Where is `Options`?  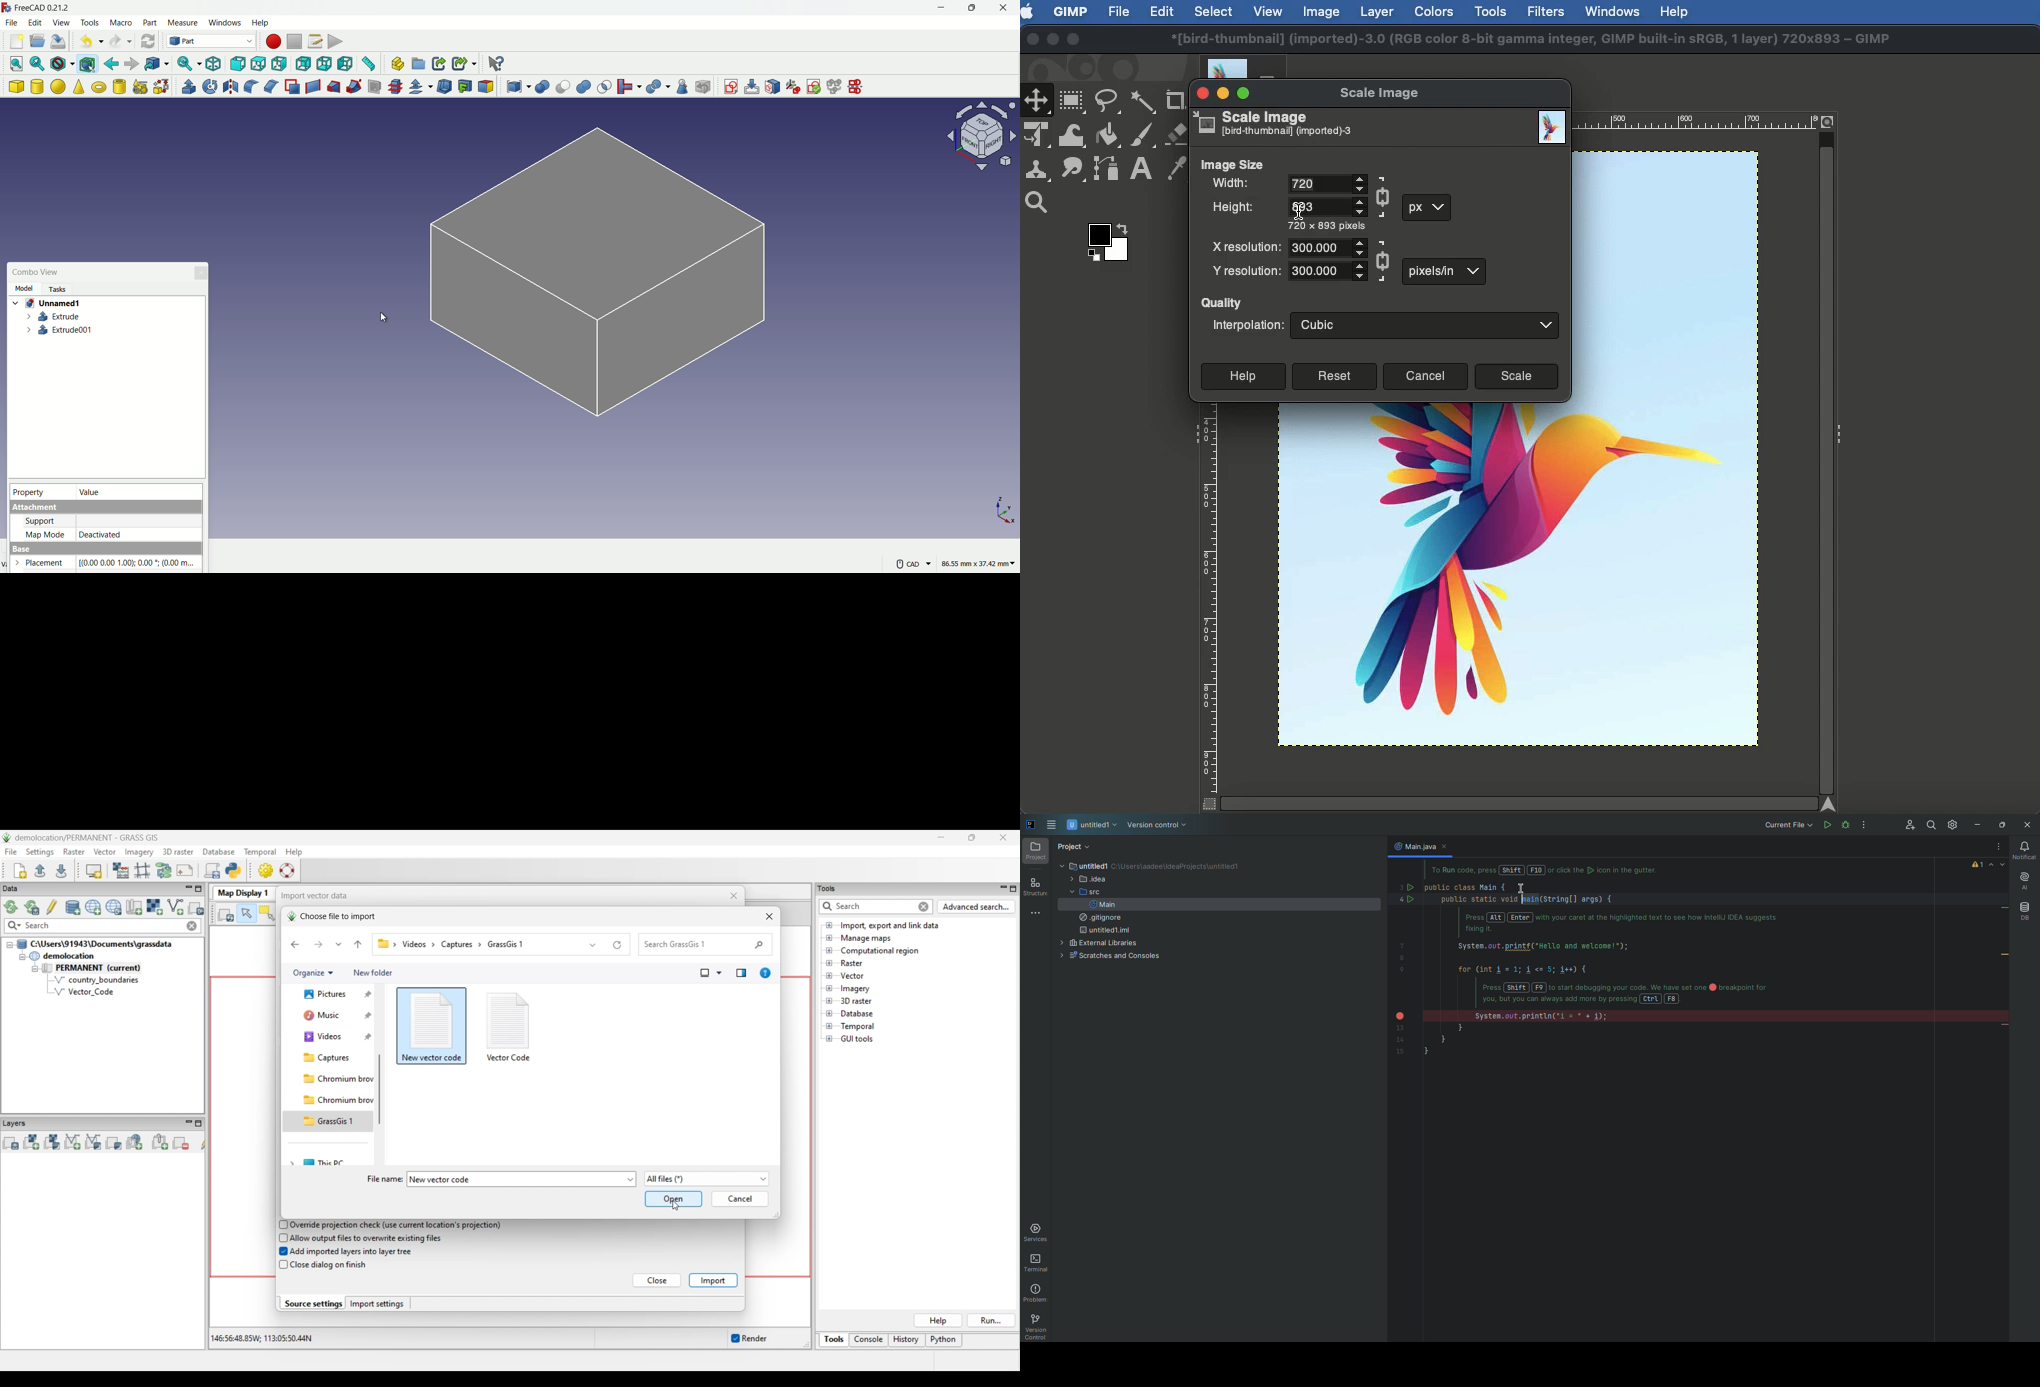 Options is located at coordinates (1995, 847).